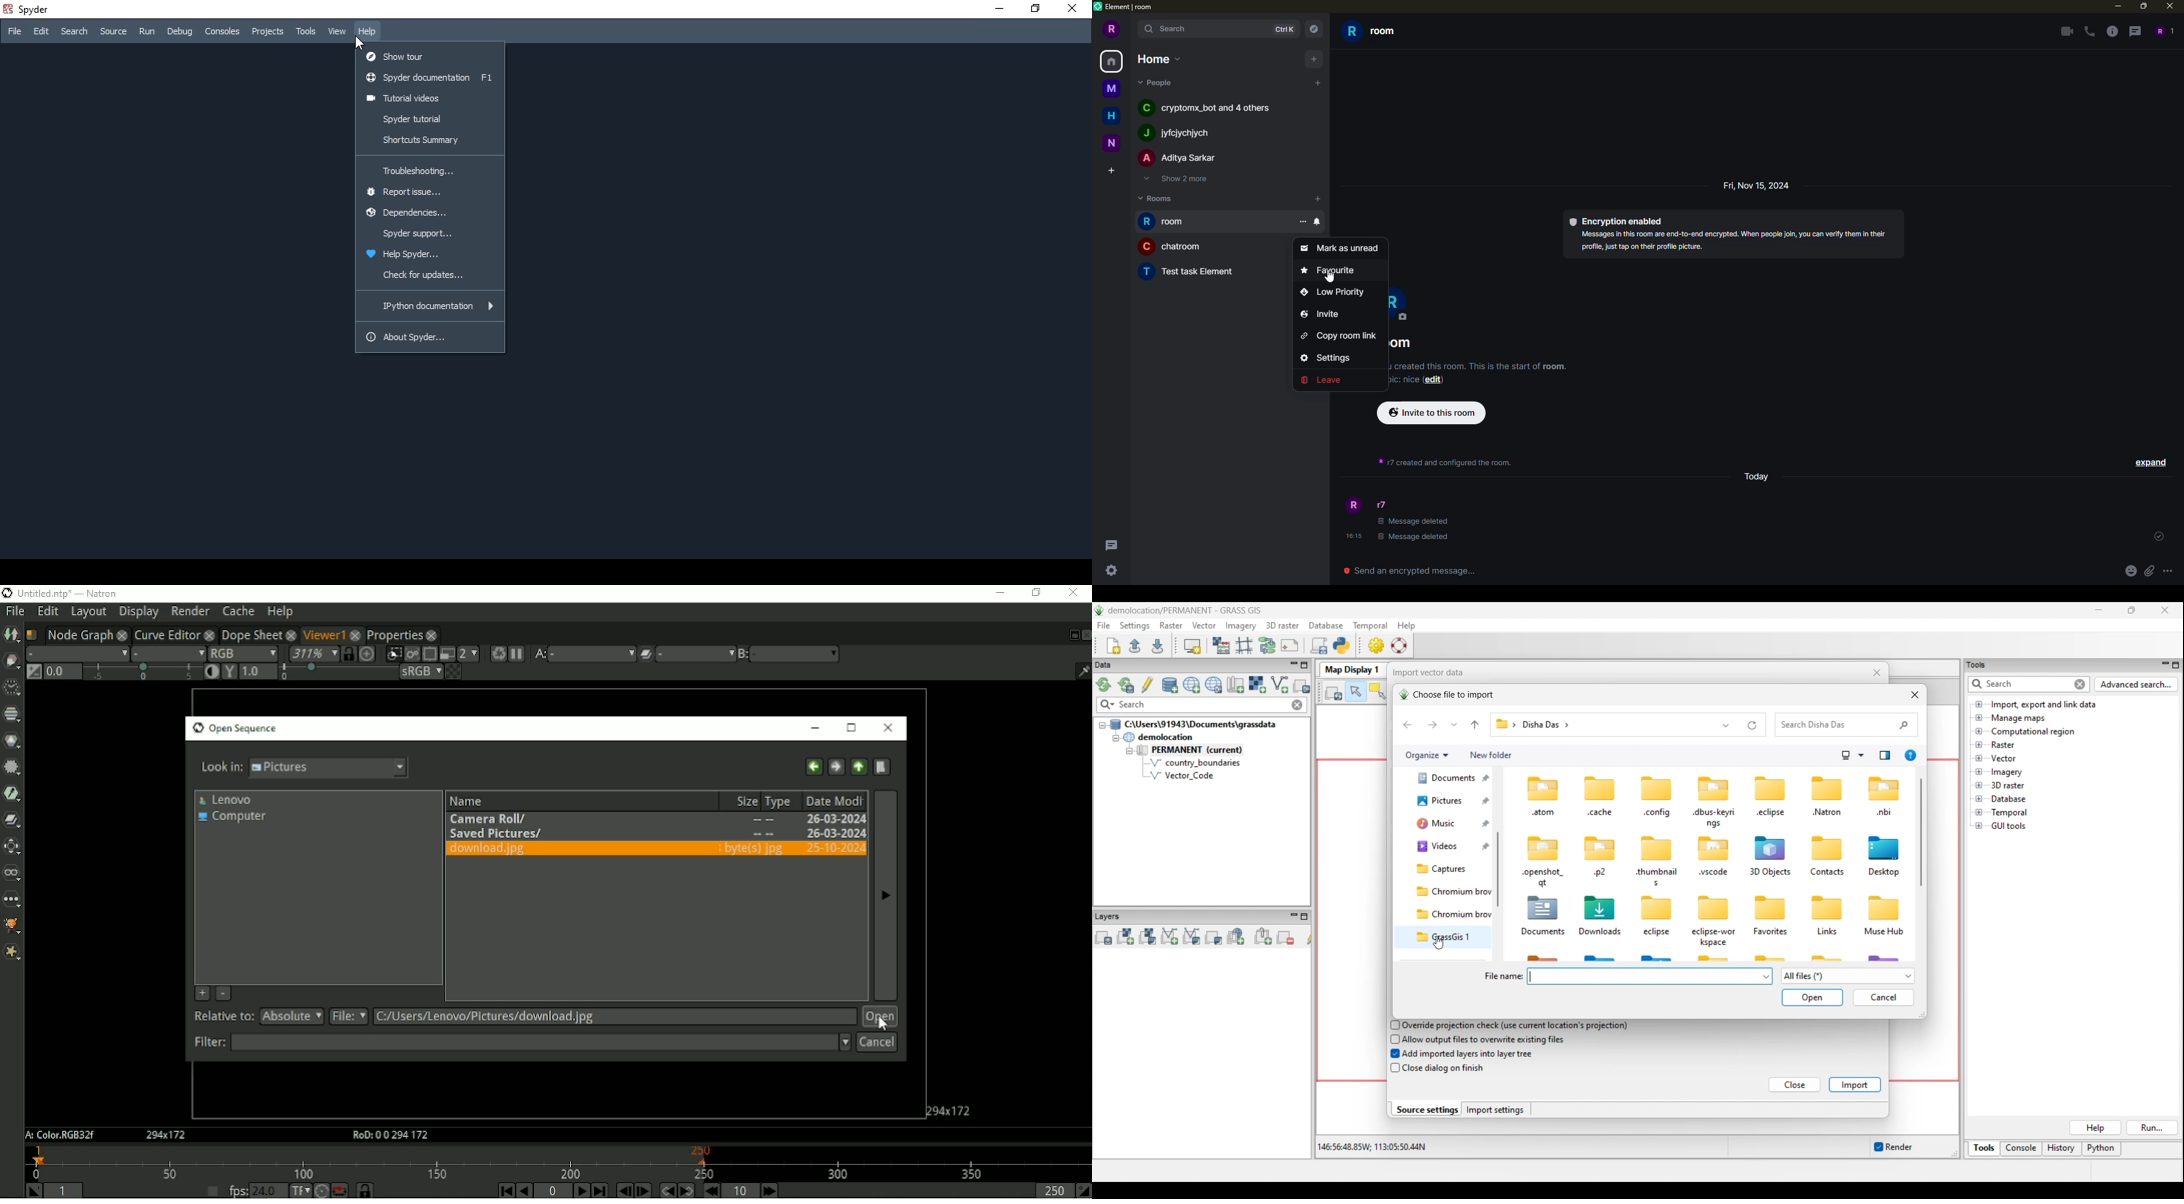  Describe the element at coordinates (1728, 244) in the screenshot. I see `TL IVETE BEAD Sy SS DESPRE ERIE Jy ESL IRESLY SERRE Sy
profile, Just tap on their profil picture.` at that location.